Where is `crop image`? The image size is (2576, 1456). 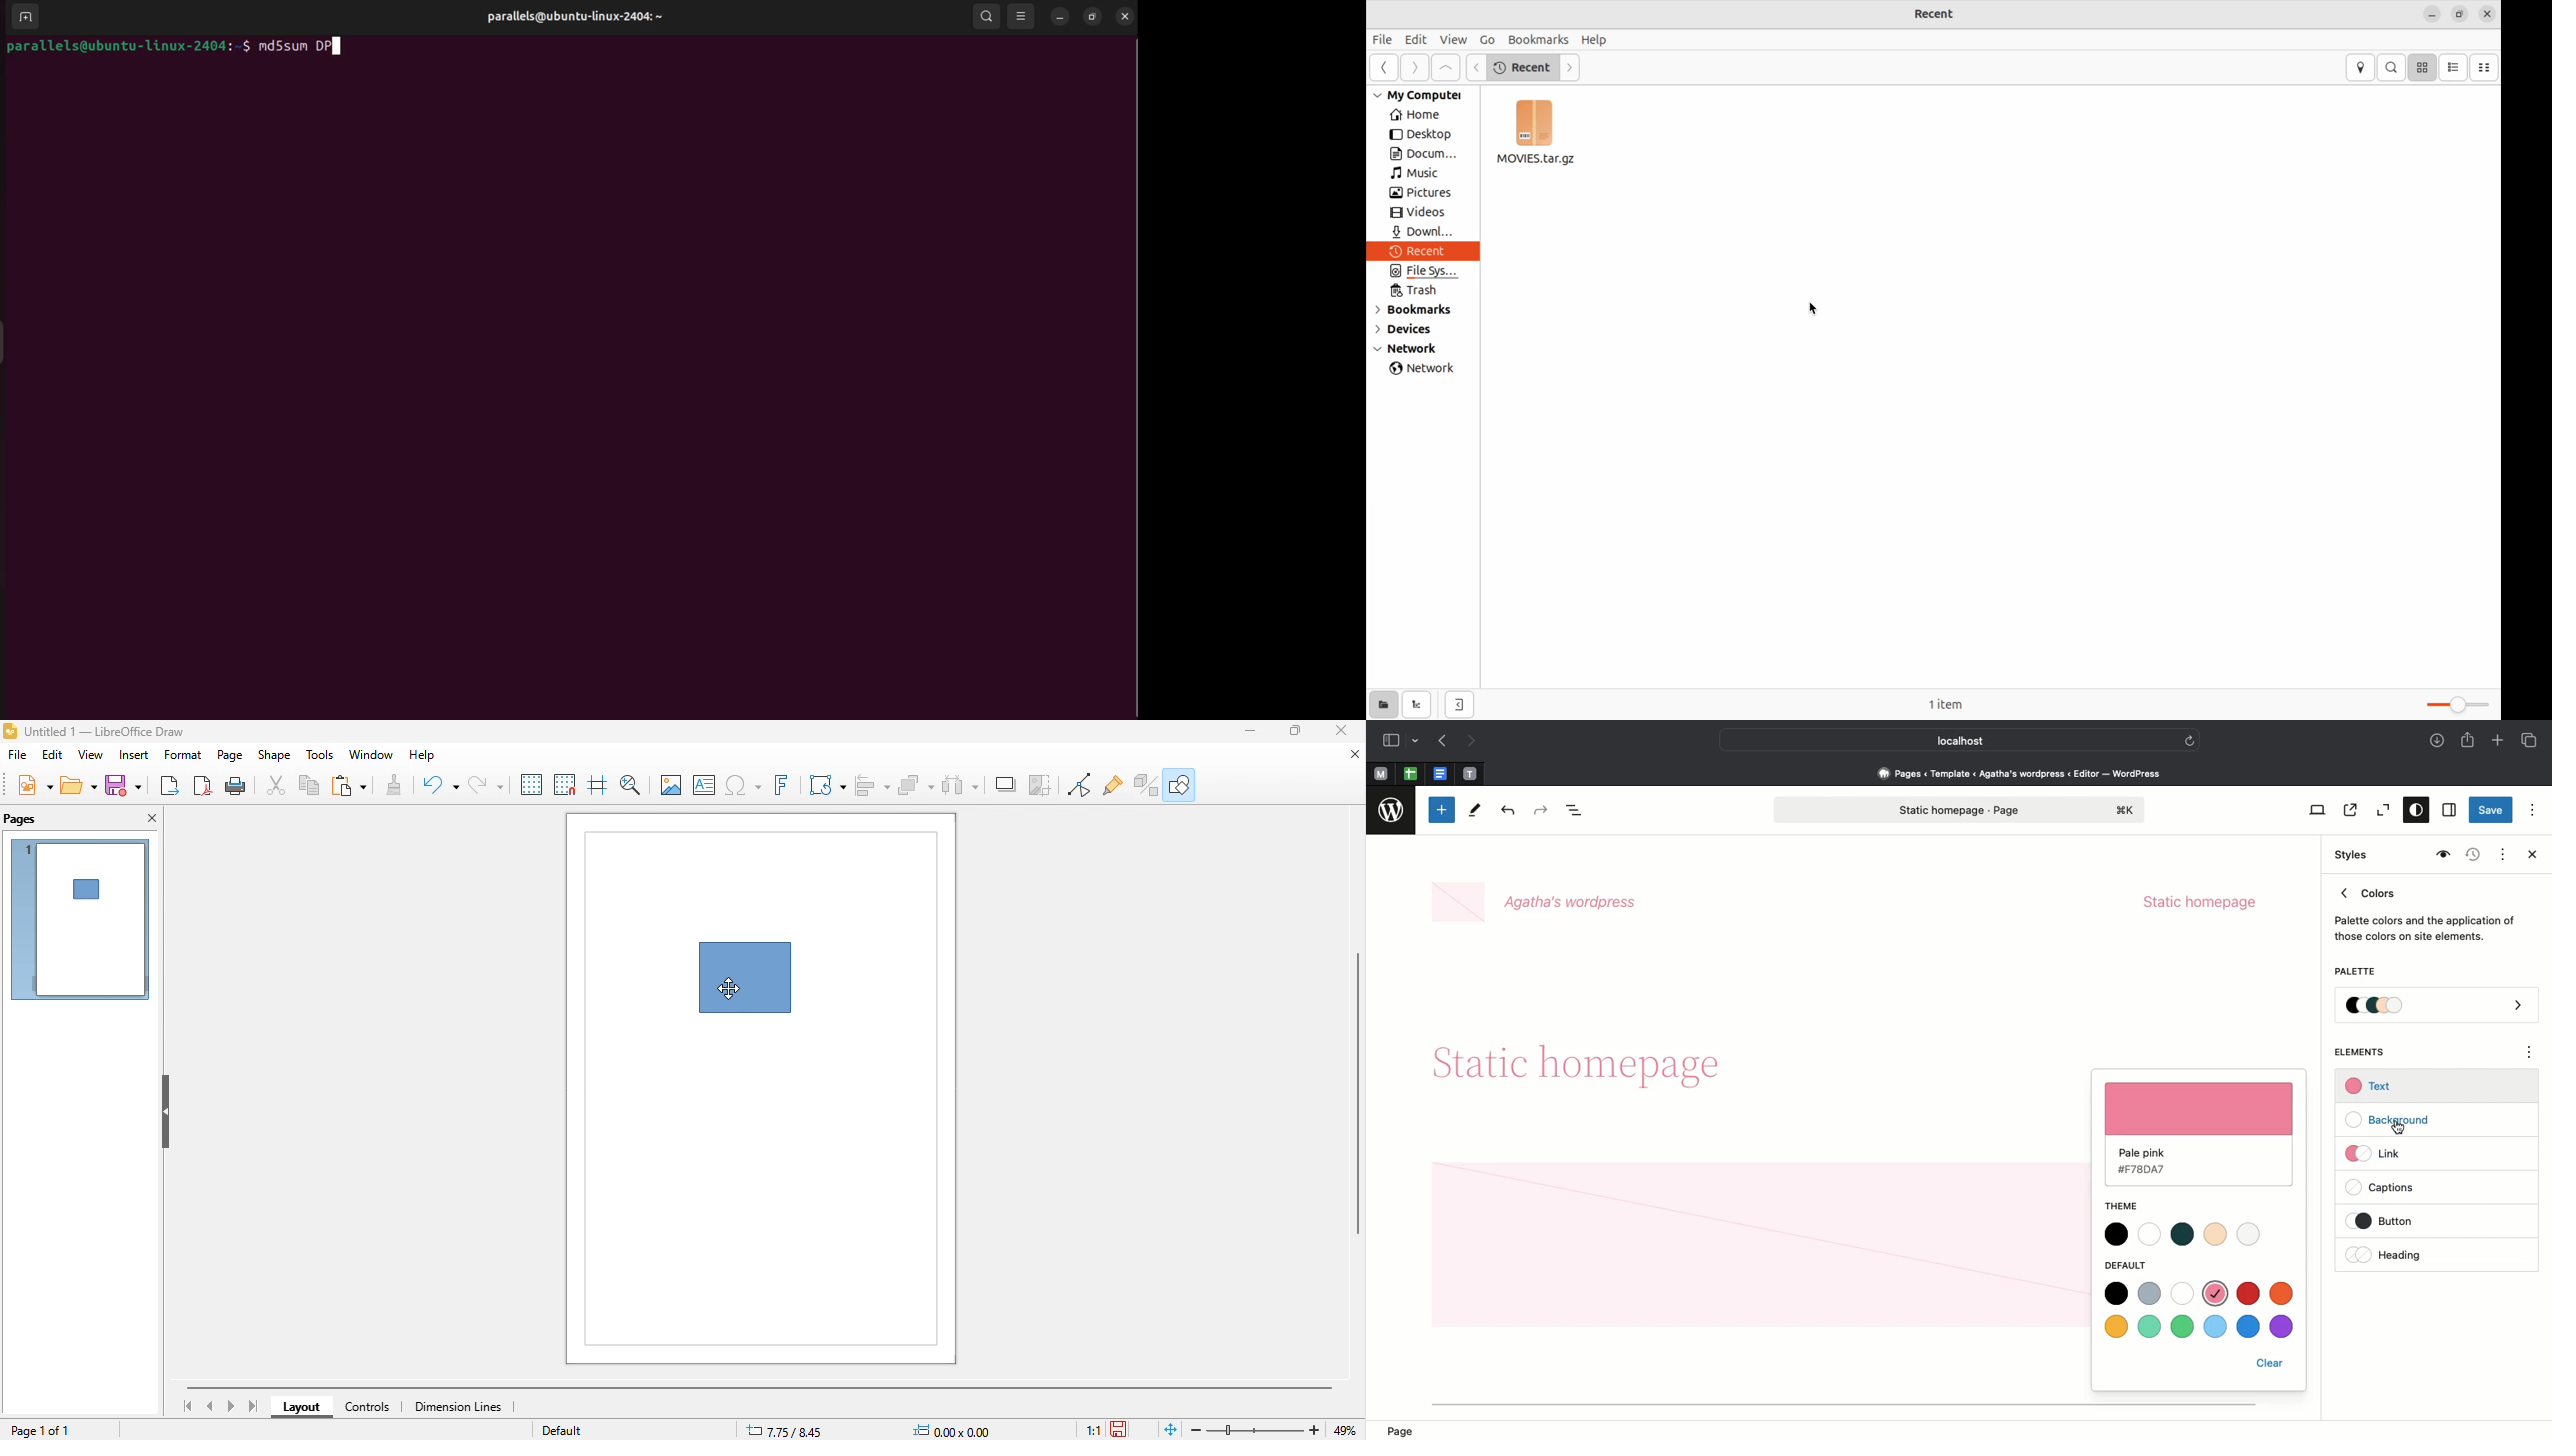 crop image is located at coordinates (1005, 785).